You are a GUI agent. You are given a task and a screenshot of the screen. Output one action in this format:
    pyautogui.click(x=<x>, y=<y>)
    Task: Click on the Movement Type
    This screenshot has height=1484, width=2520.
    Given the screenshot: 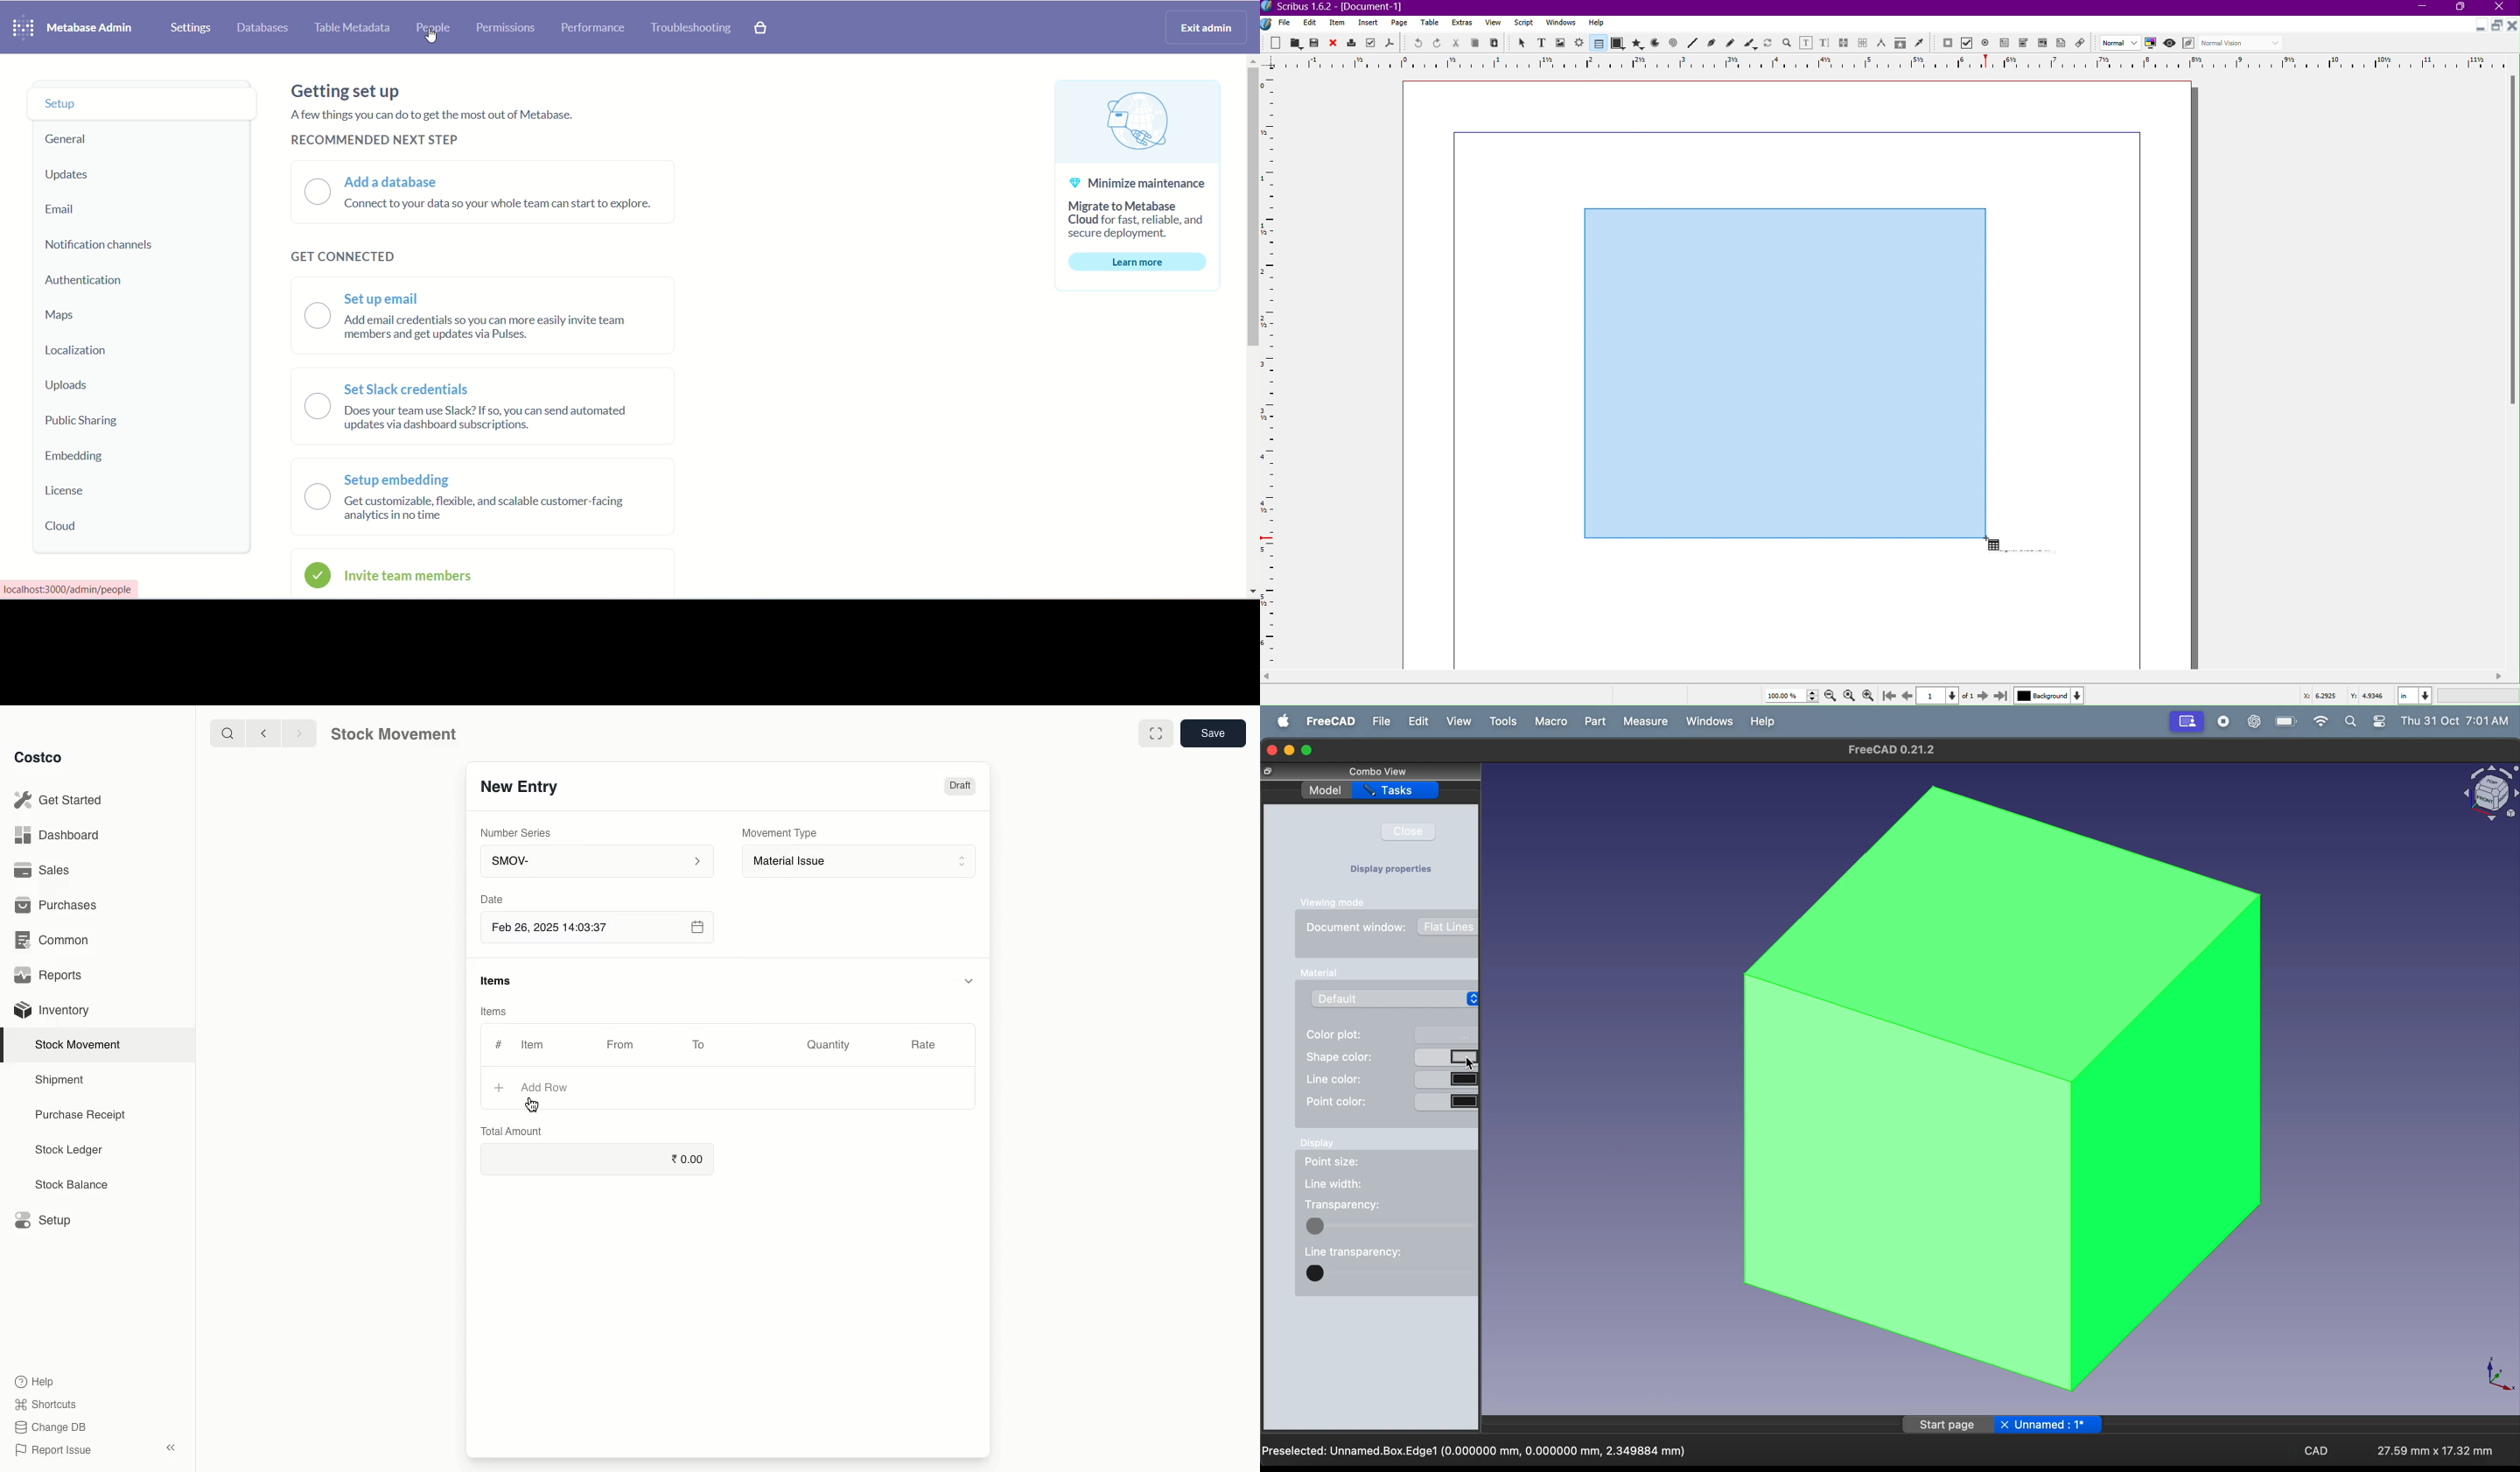 What is the action you would take?
    pyautogui.click(x=780, y=832)
    